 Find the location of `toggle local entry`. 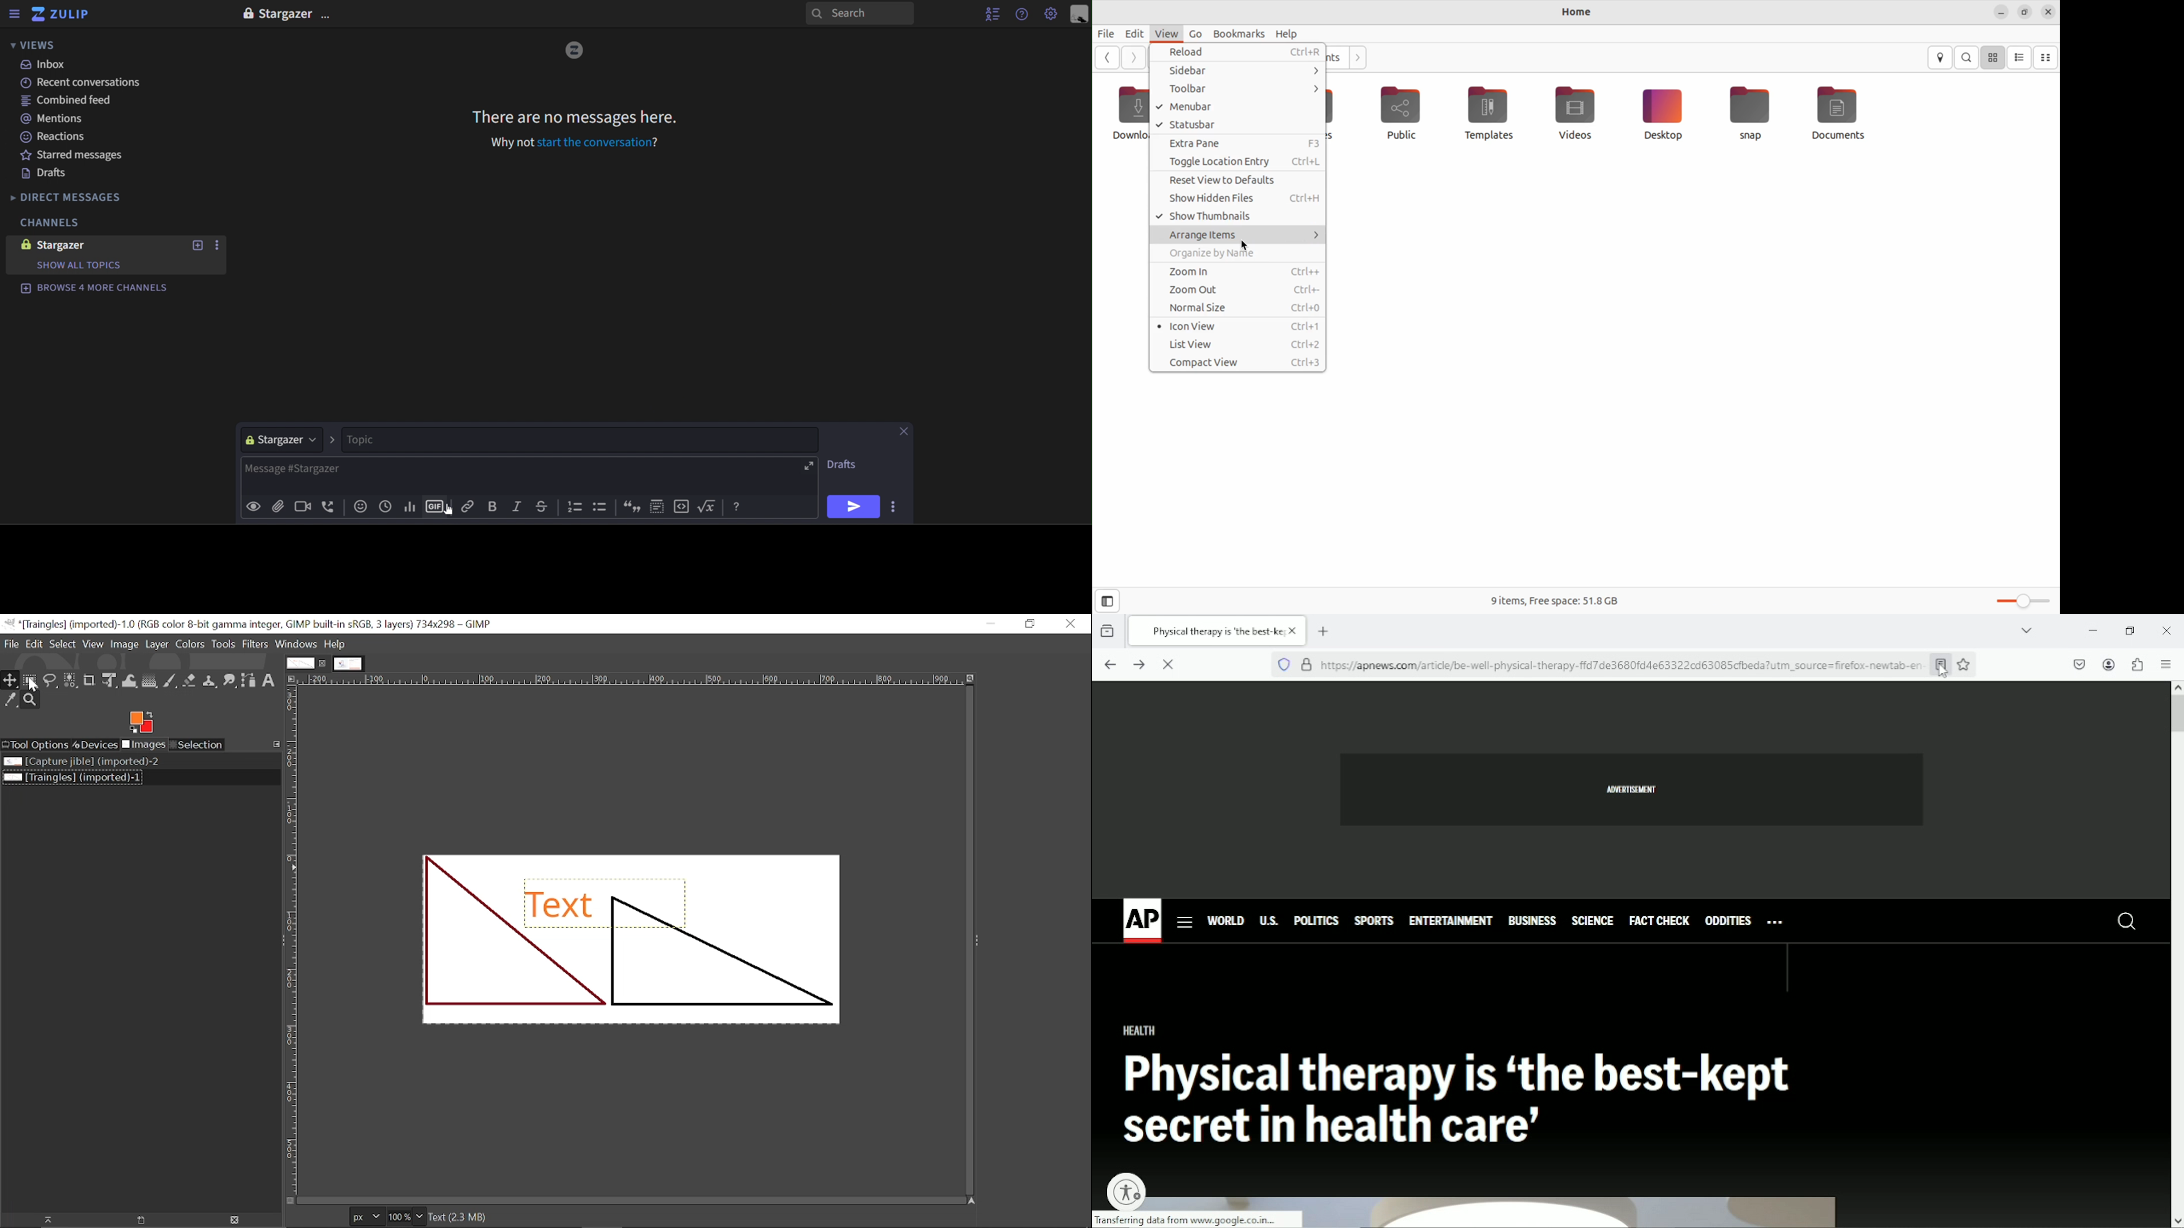

toggle local entry is located at coordinates (1236, 162).